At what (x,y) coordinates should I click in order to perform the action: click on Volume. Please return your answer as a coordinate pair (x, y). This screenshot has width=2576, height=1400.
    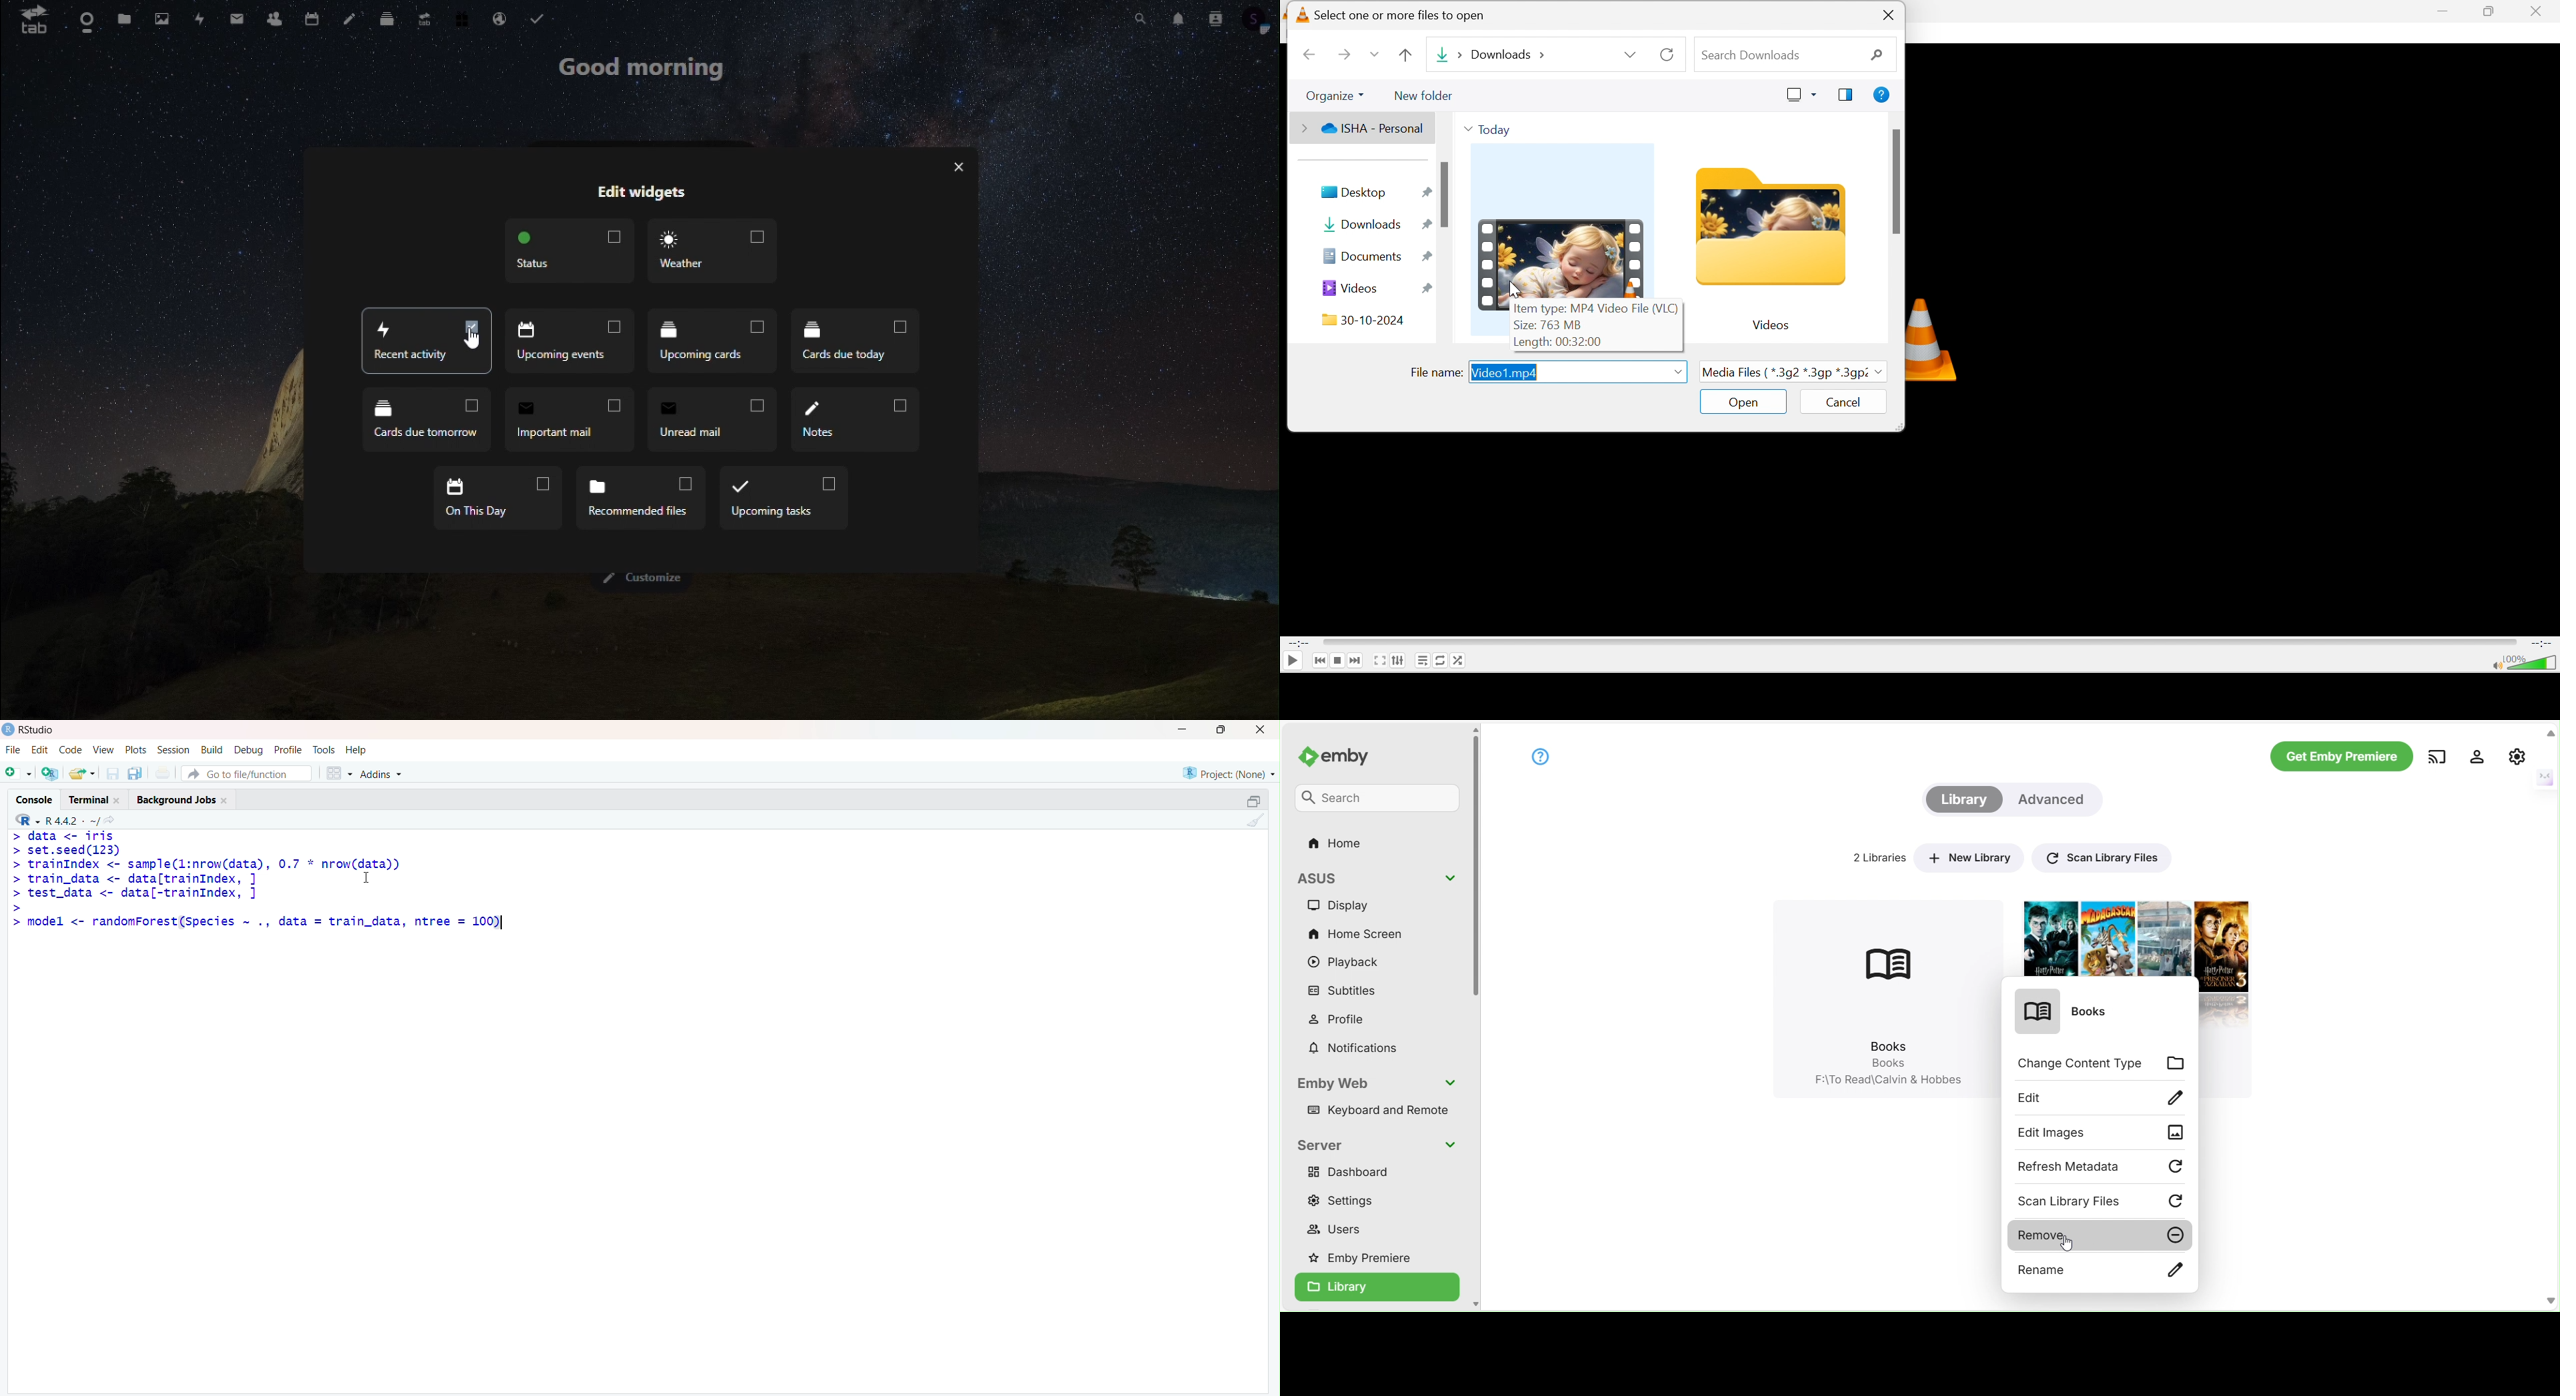
    Looking at the image, I should click on (2533, 663).